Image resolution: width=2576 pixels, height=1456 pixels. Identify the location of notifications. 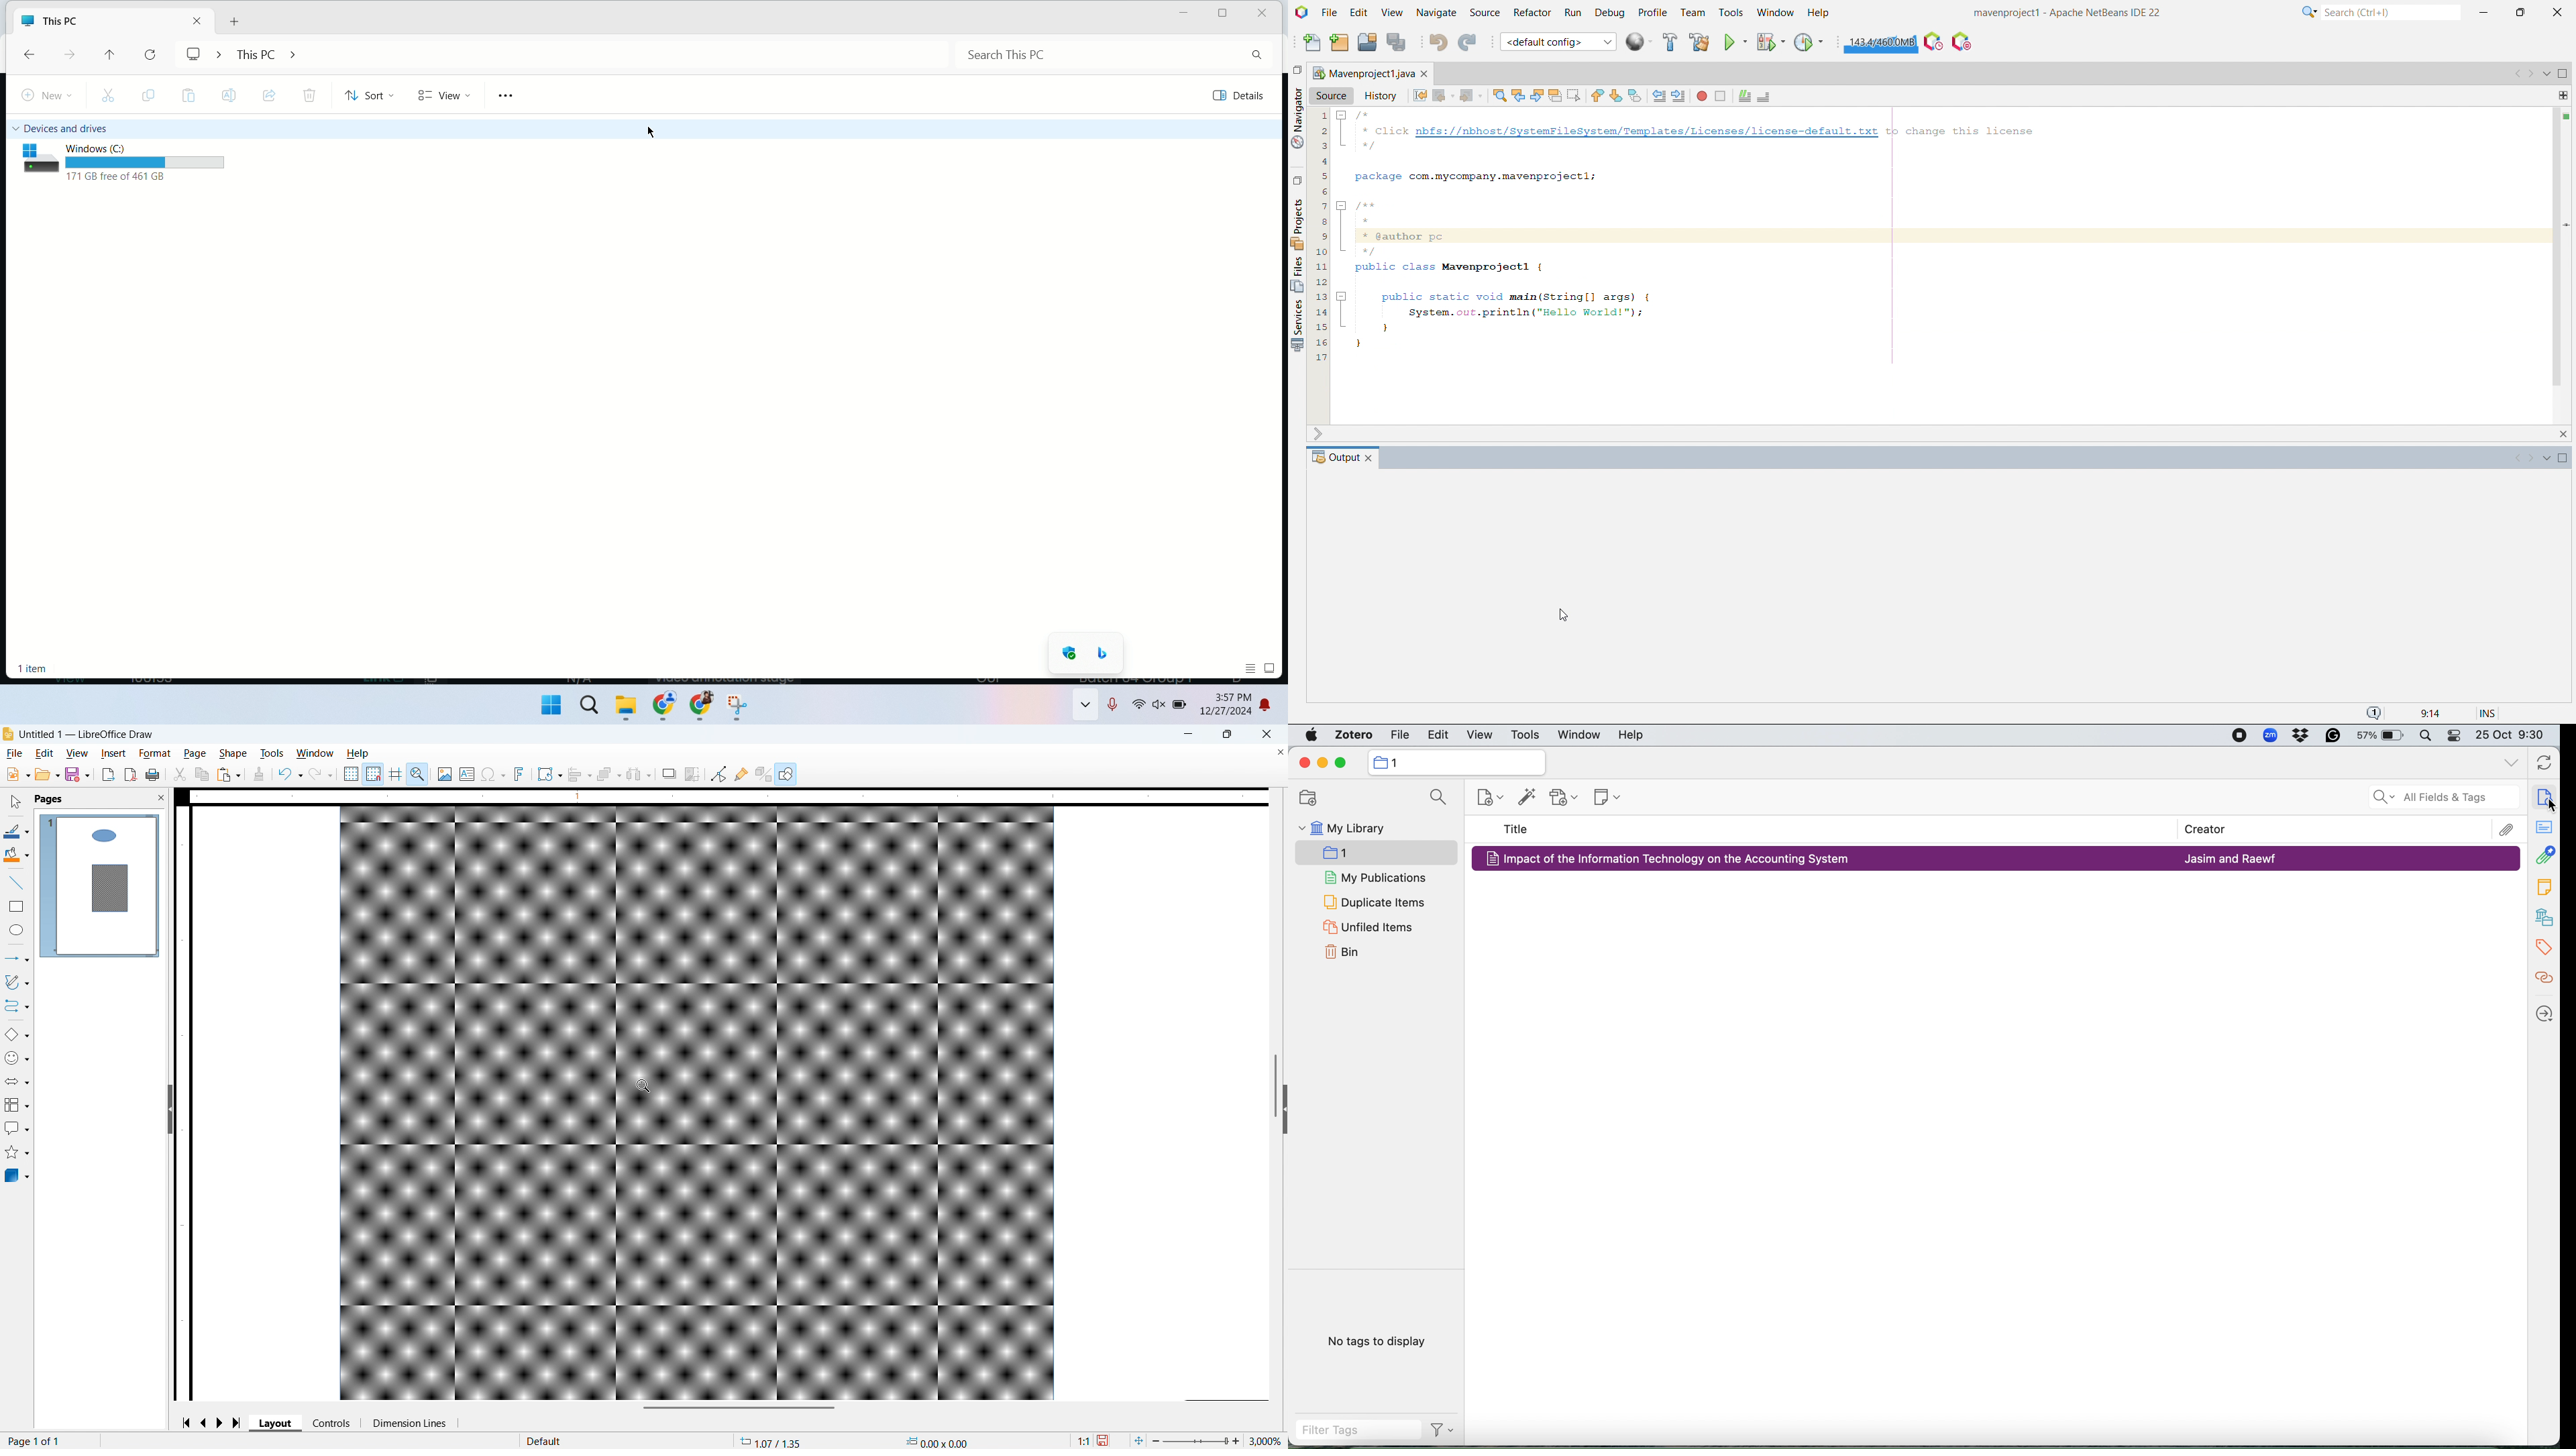
(1275, 708).